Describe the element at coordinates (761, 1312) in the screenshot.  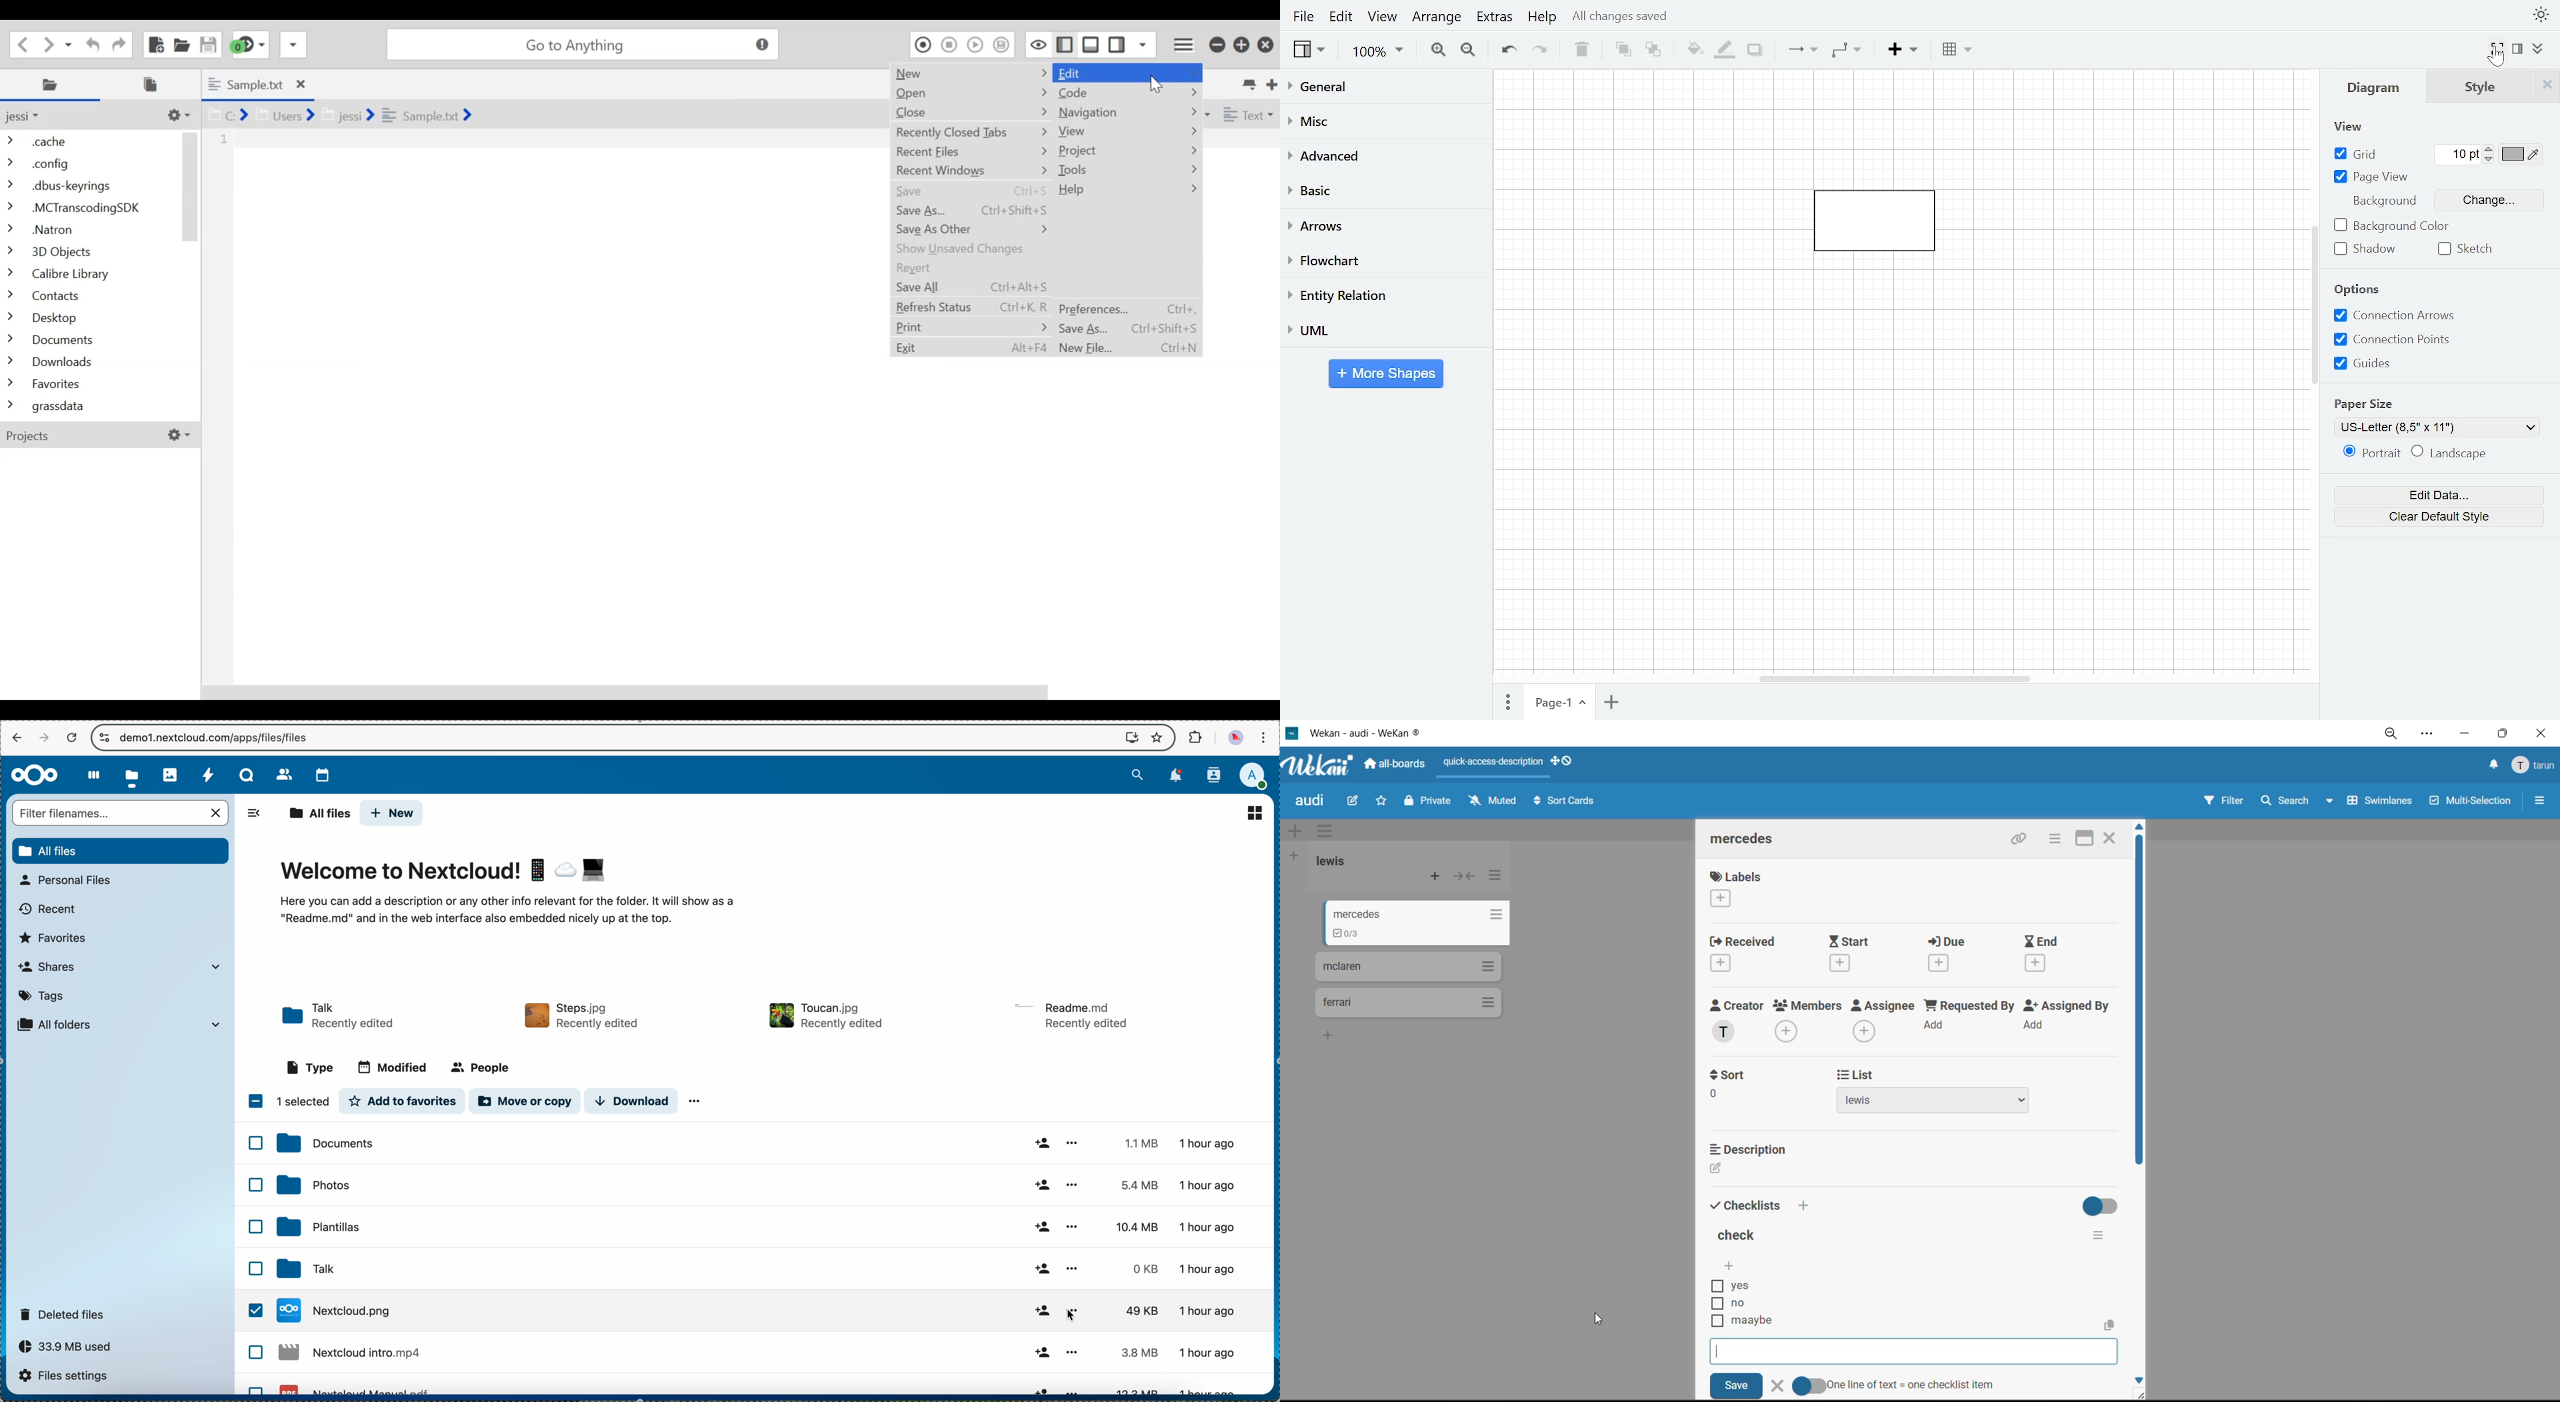
I see `Talk` at that location.